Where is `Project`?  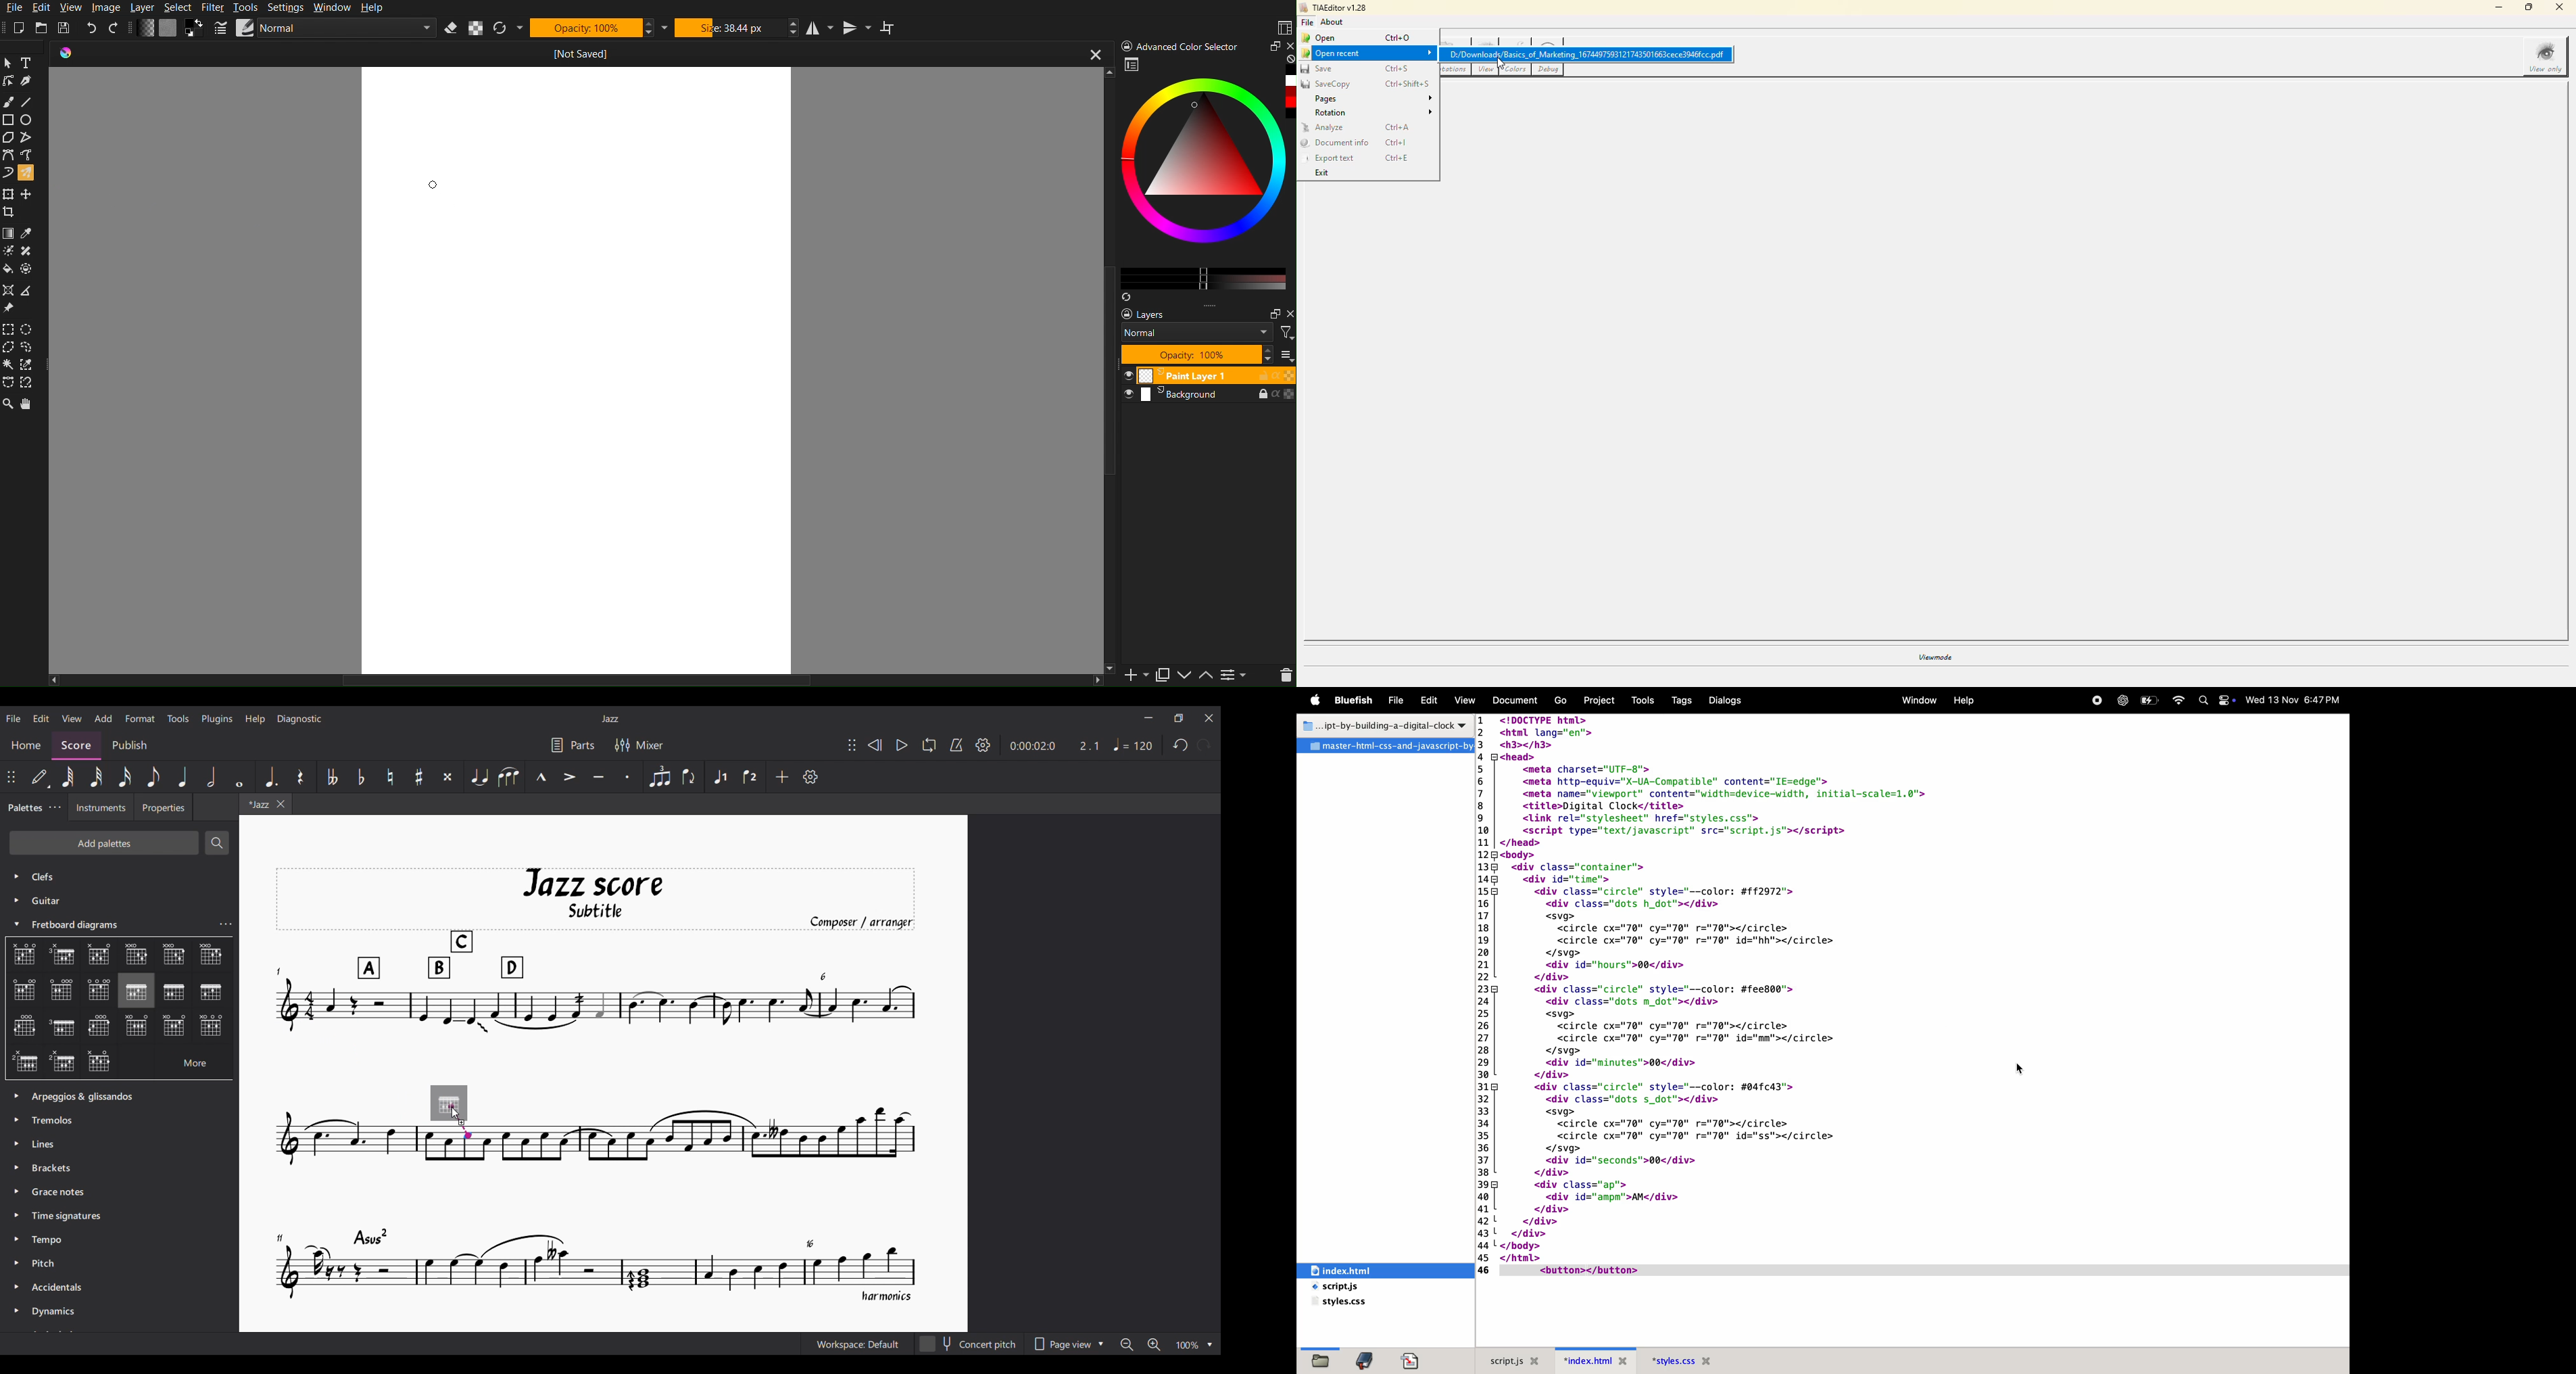
Project is located at coordinates (1597, 700).